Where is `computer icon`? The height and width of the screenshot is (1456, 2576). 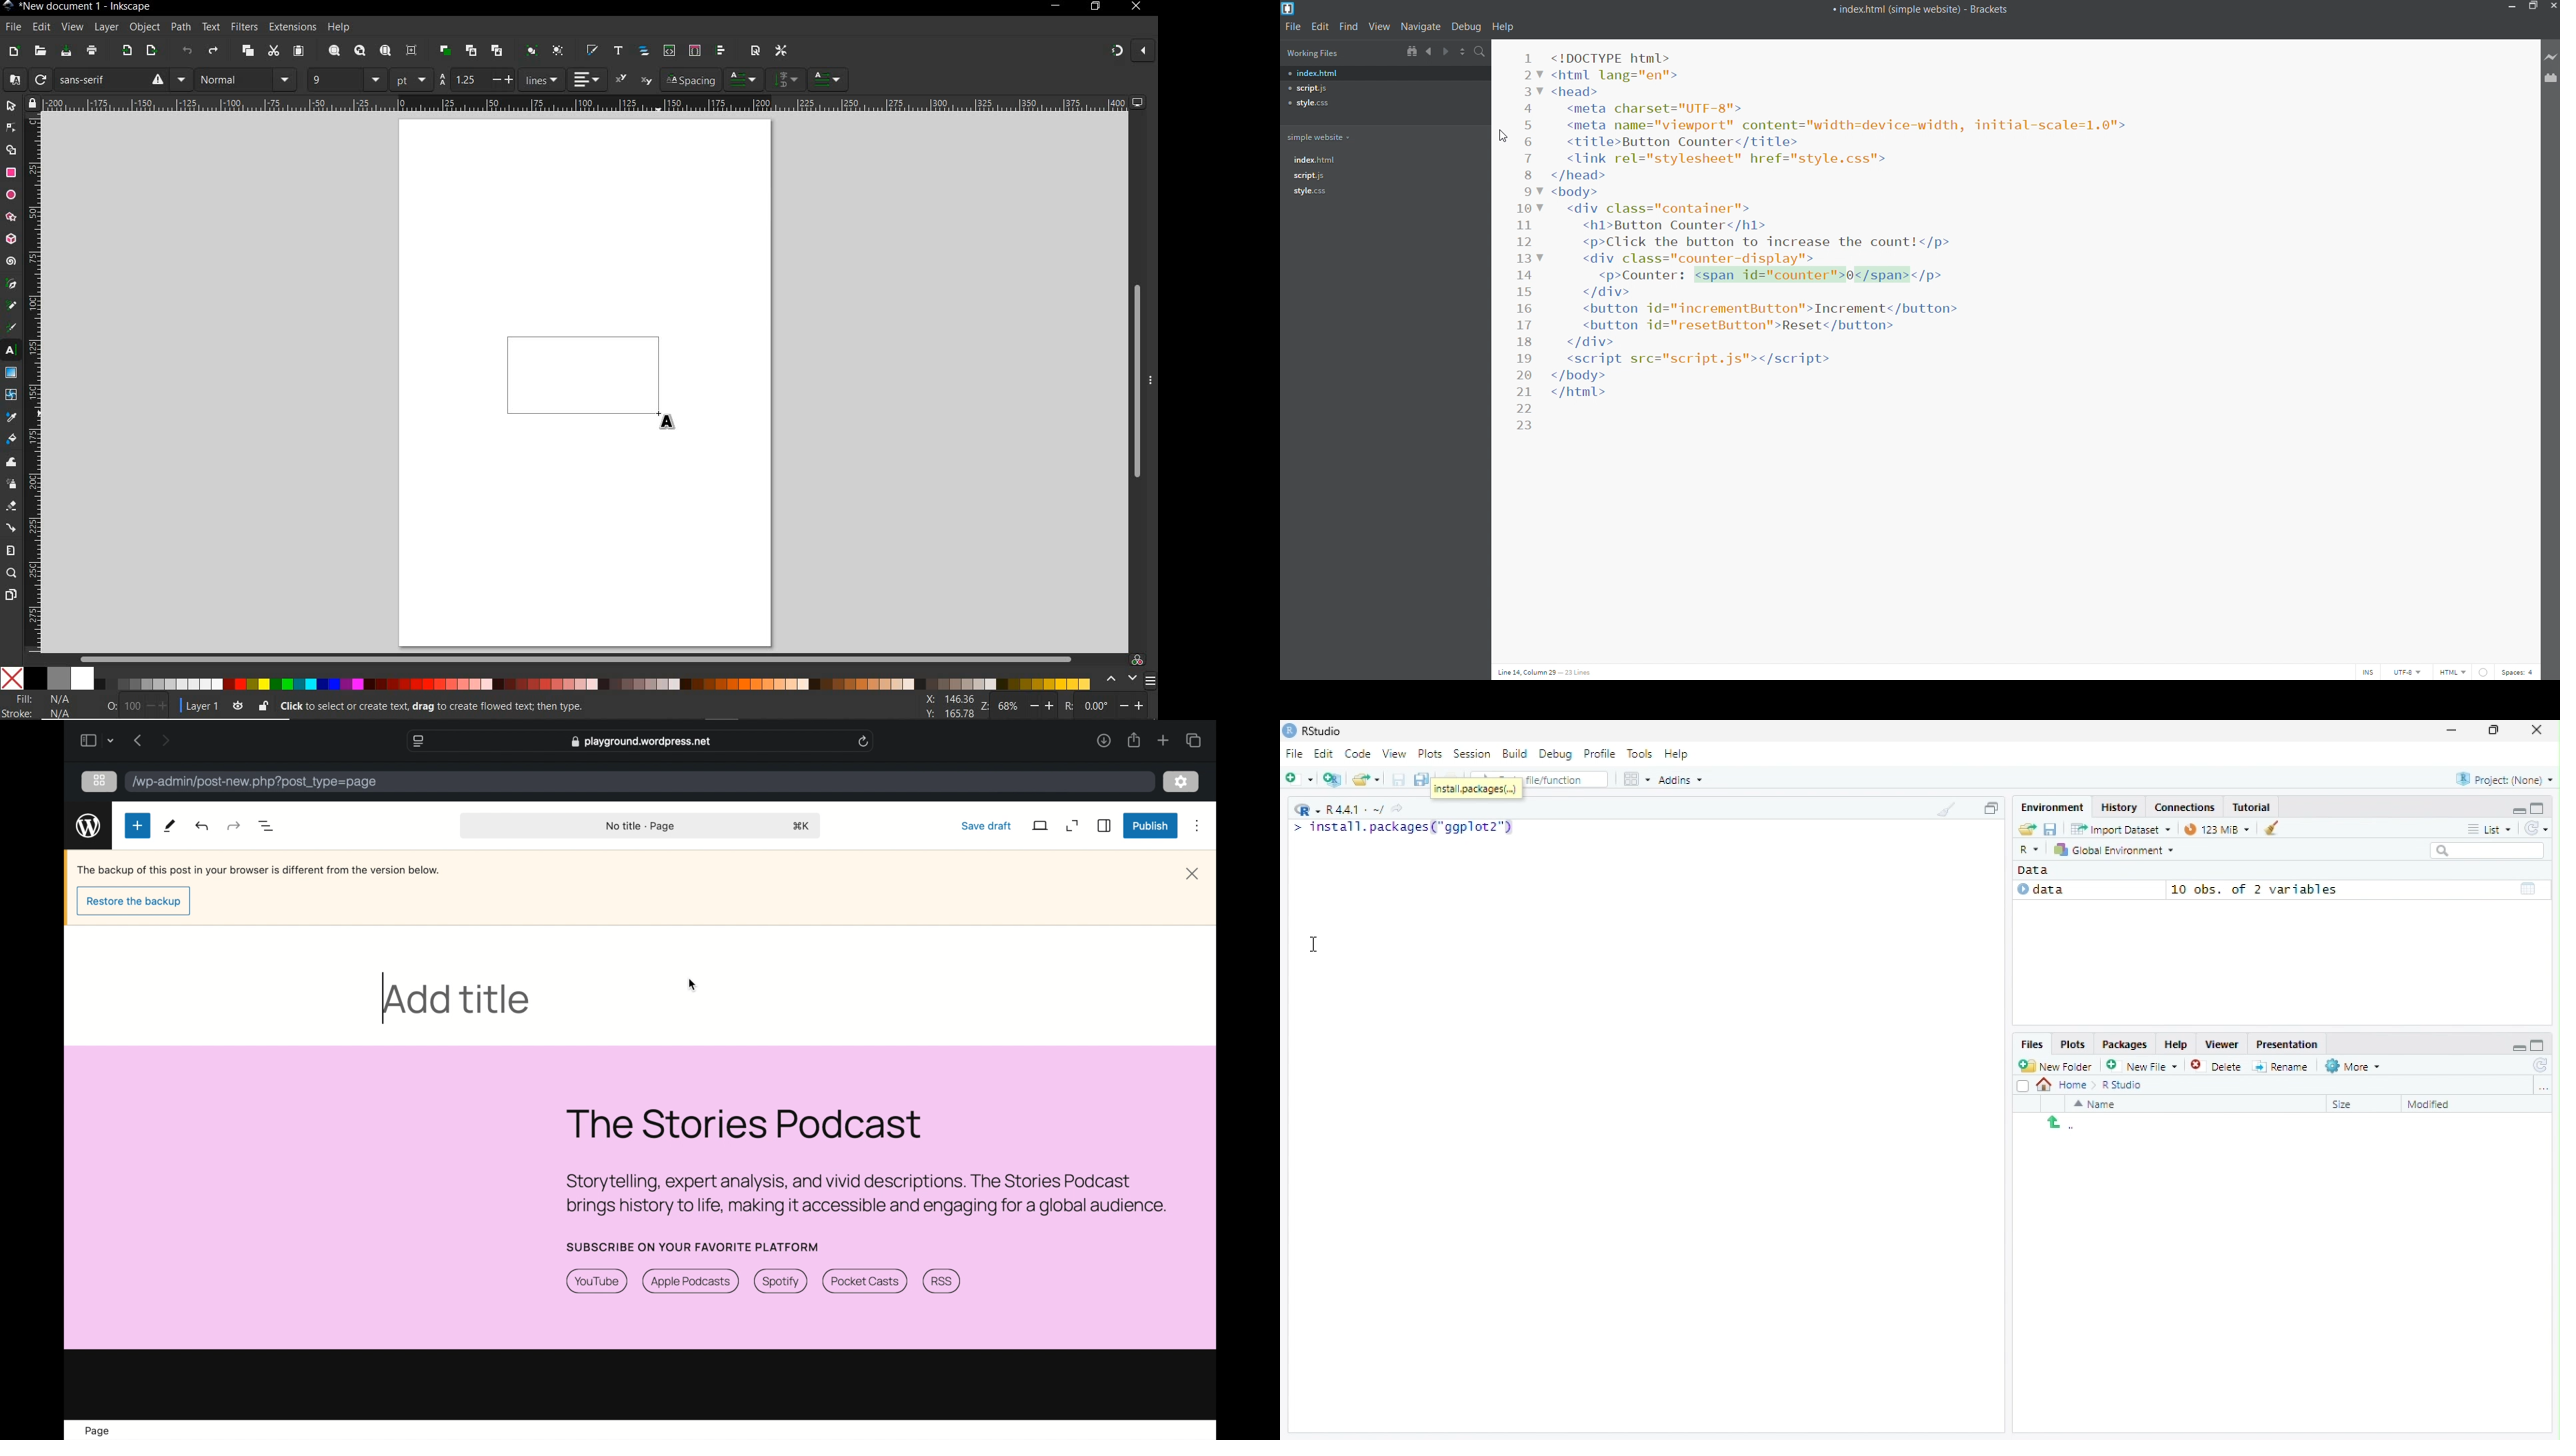 computer icon is located at coordinates (1139, 102).